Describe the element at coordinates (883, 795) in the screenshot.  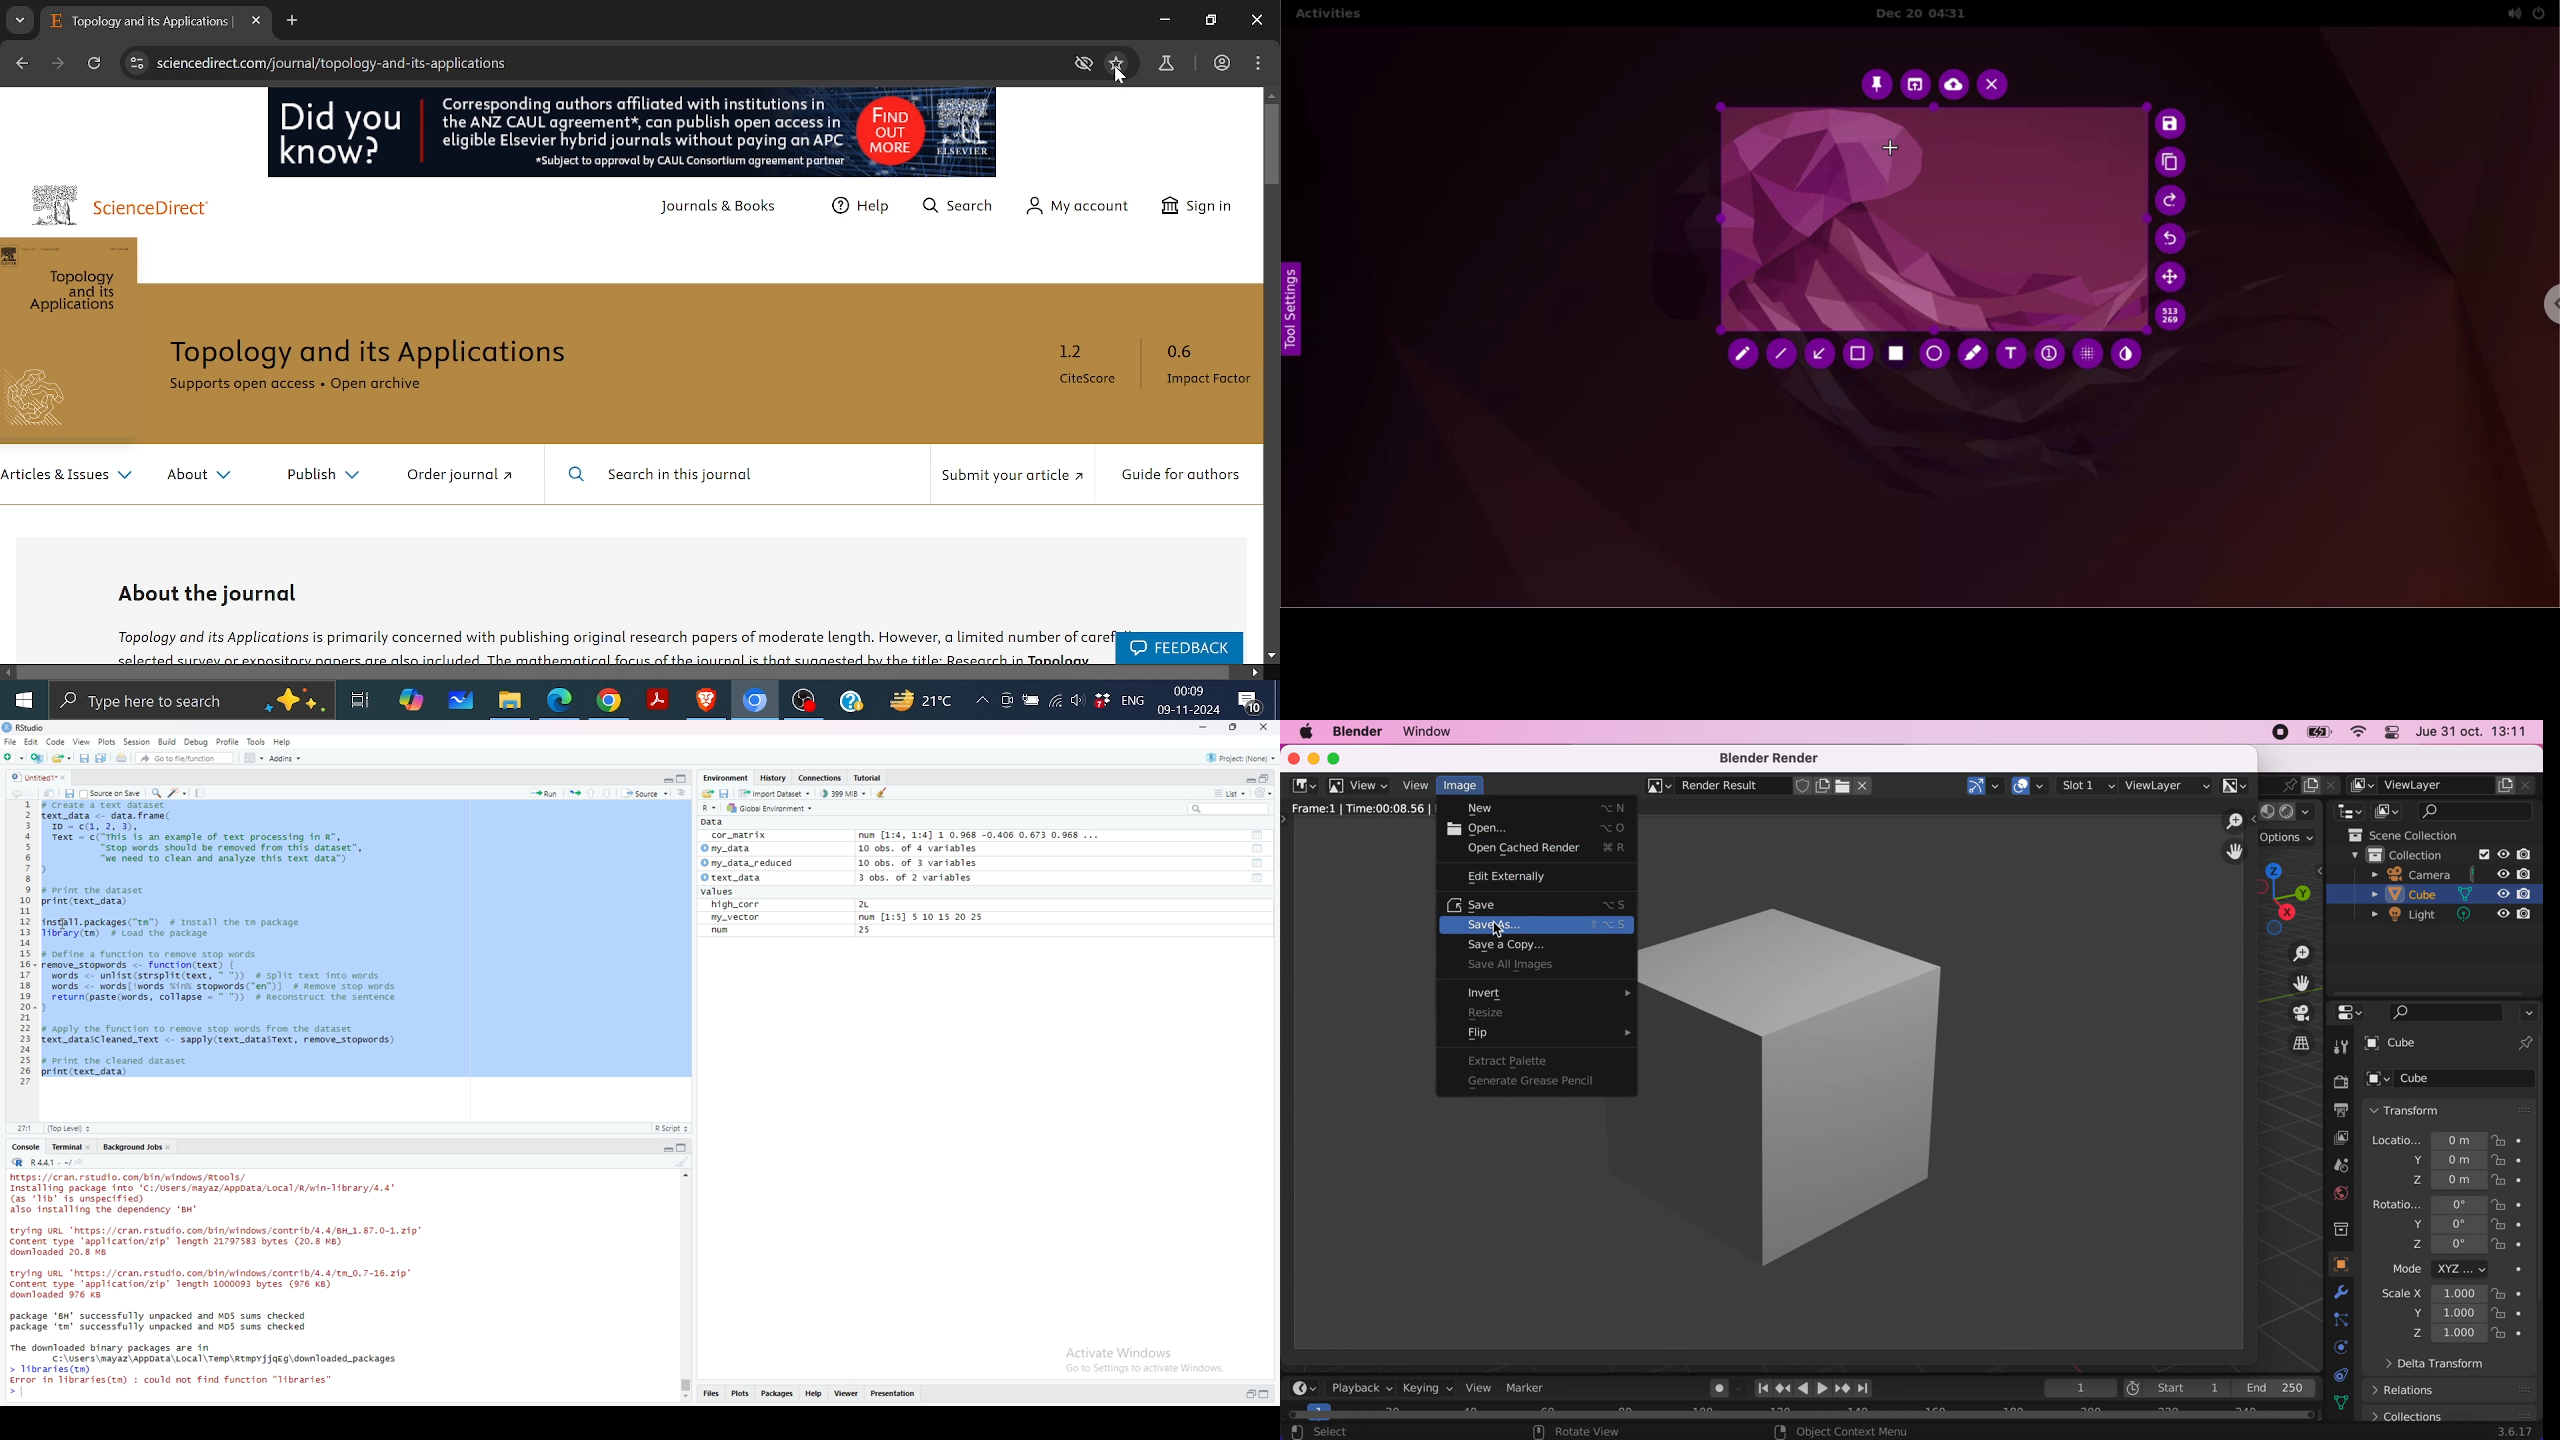
I see `clear object from the workspace` at that location.